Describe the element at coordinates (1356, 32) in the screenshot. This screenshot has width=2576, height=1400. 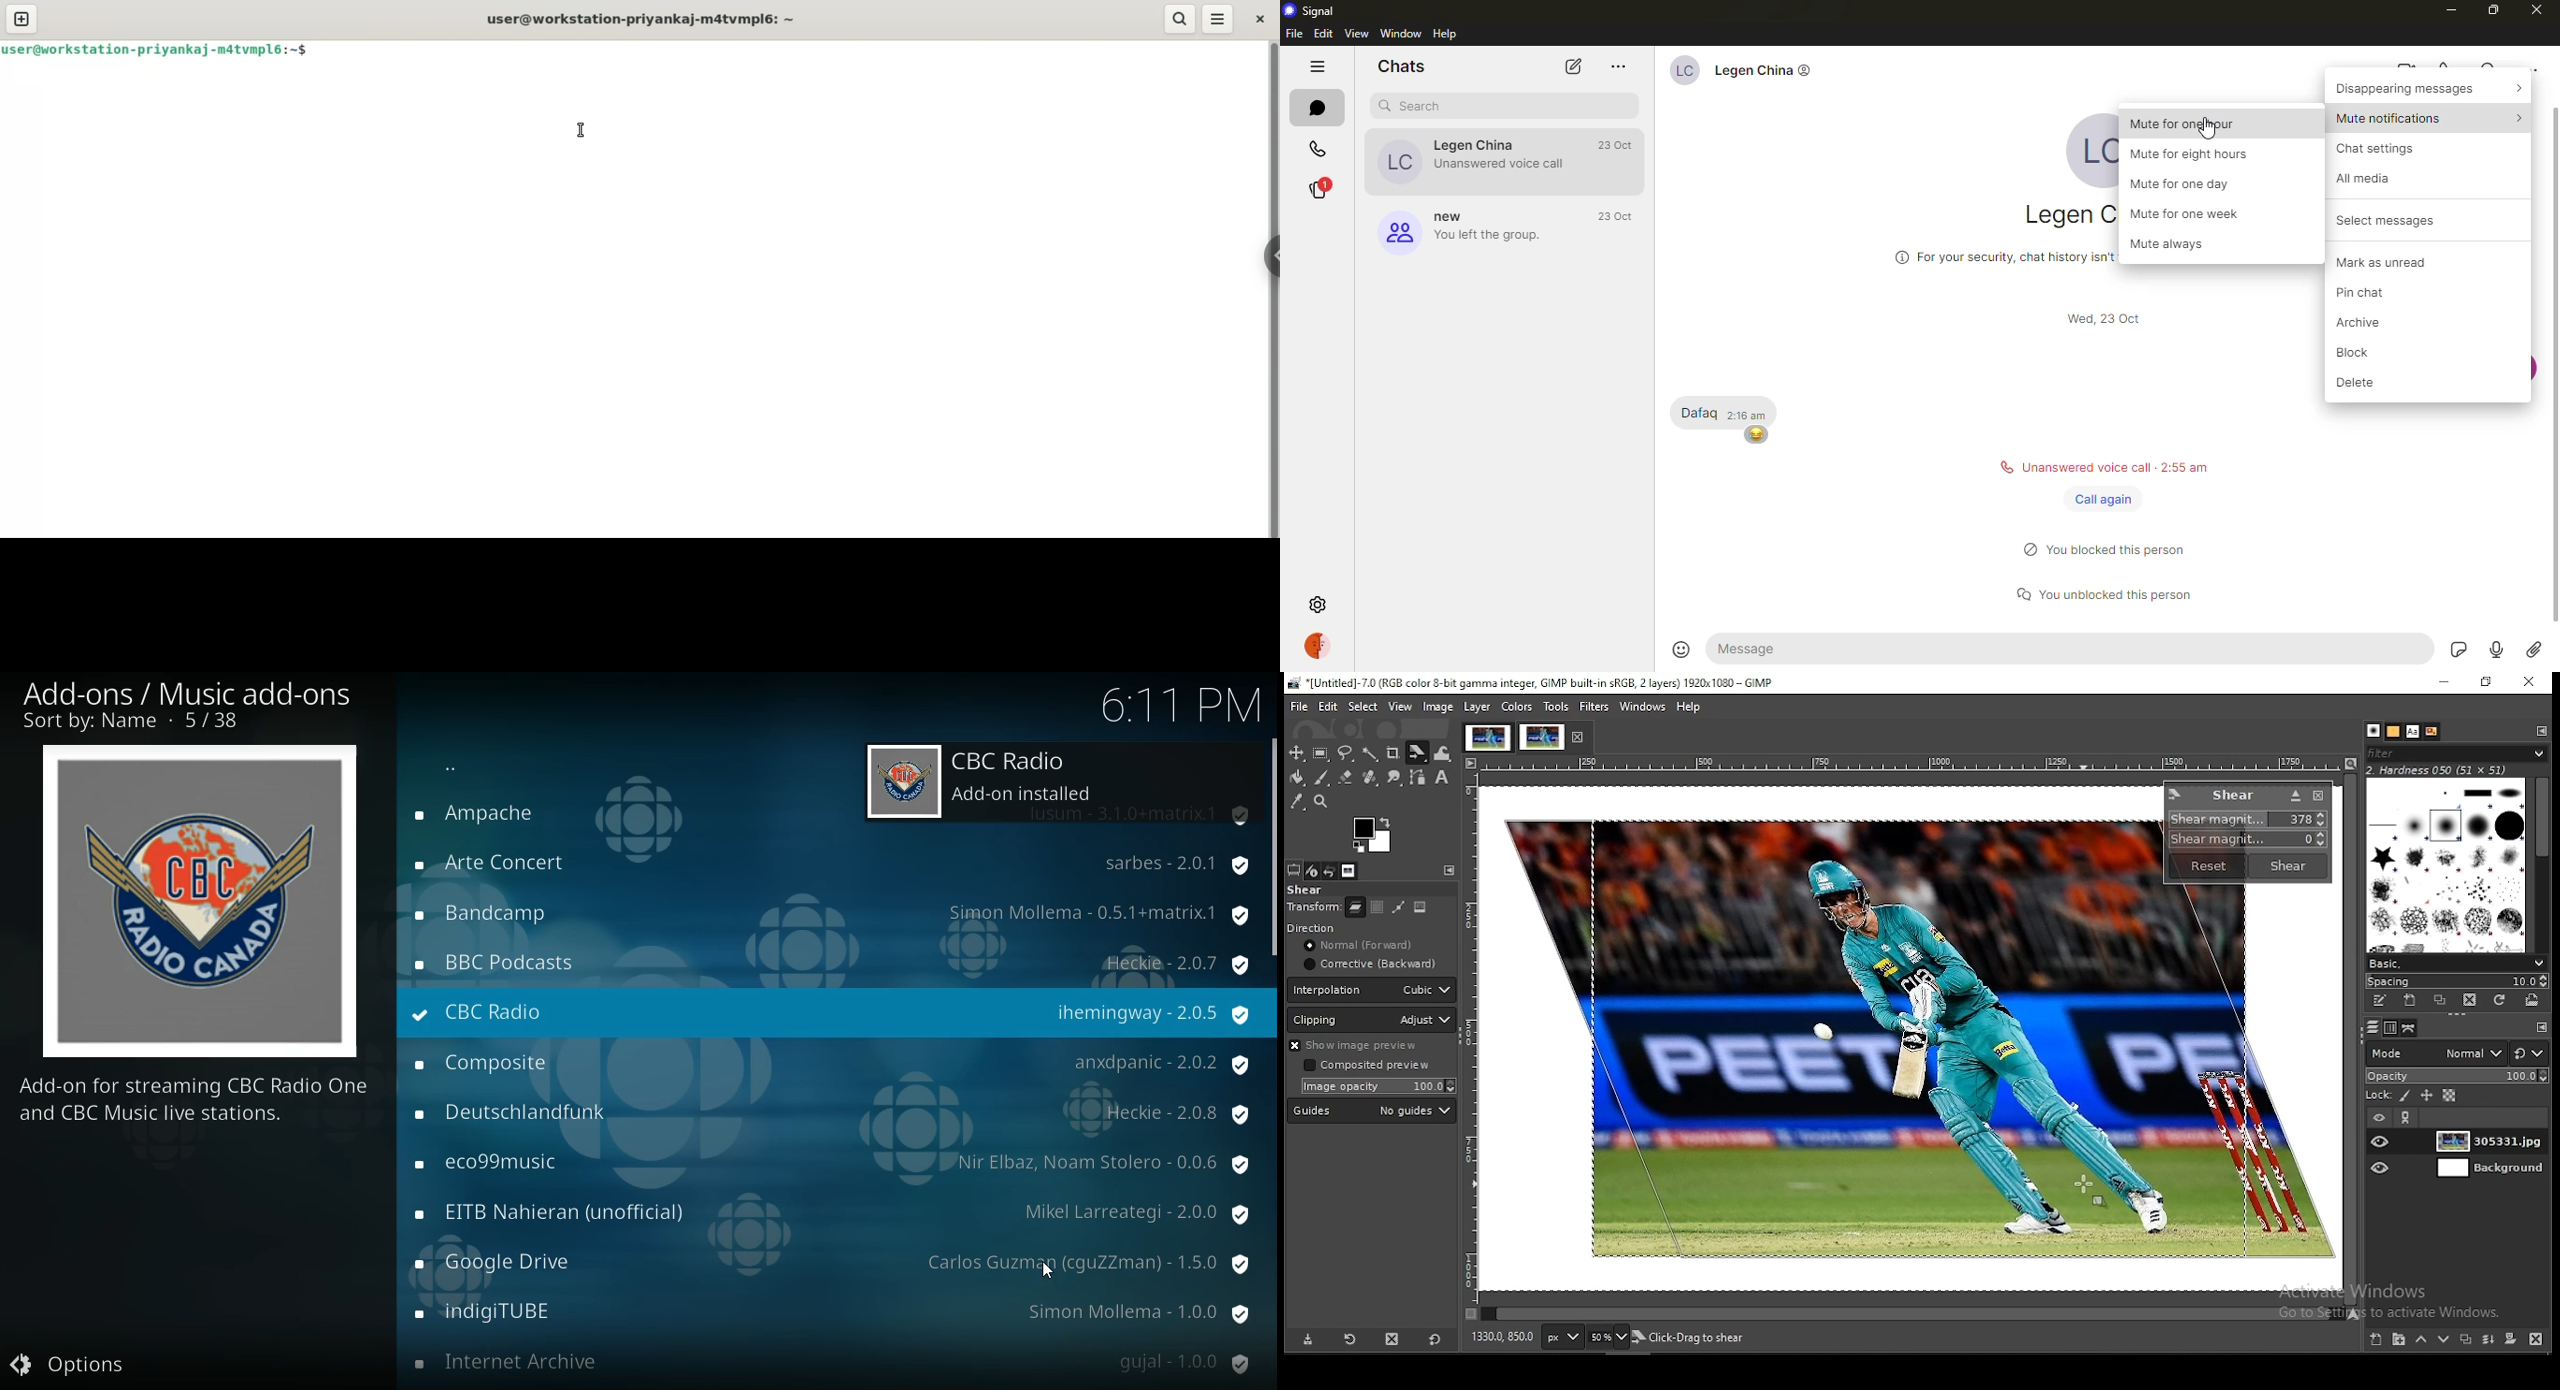
I see `view` at that location.